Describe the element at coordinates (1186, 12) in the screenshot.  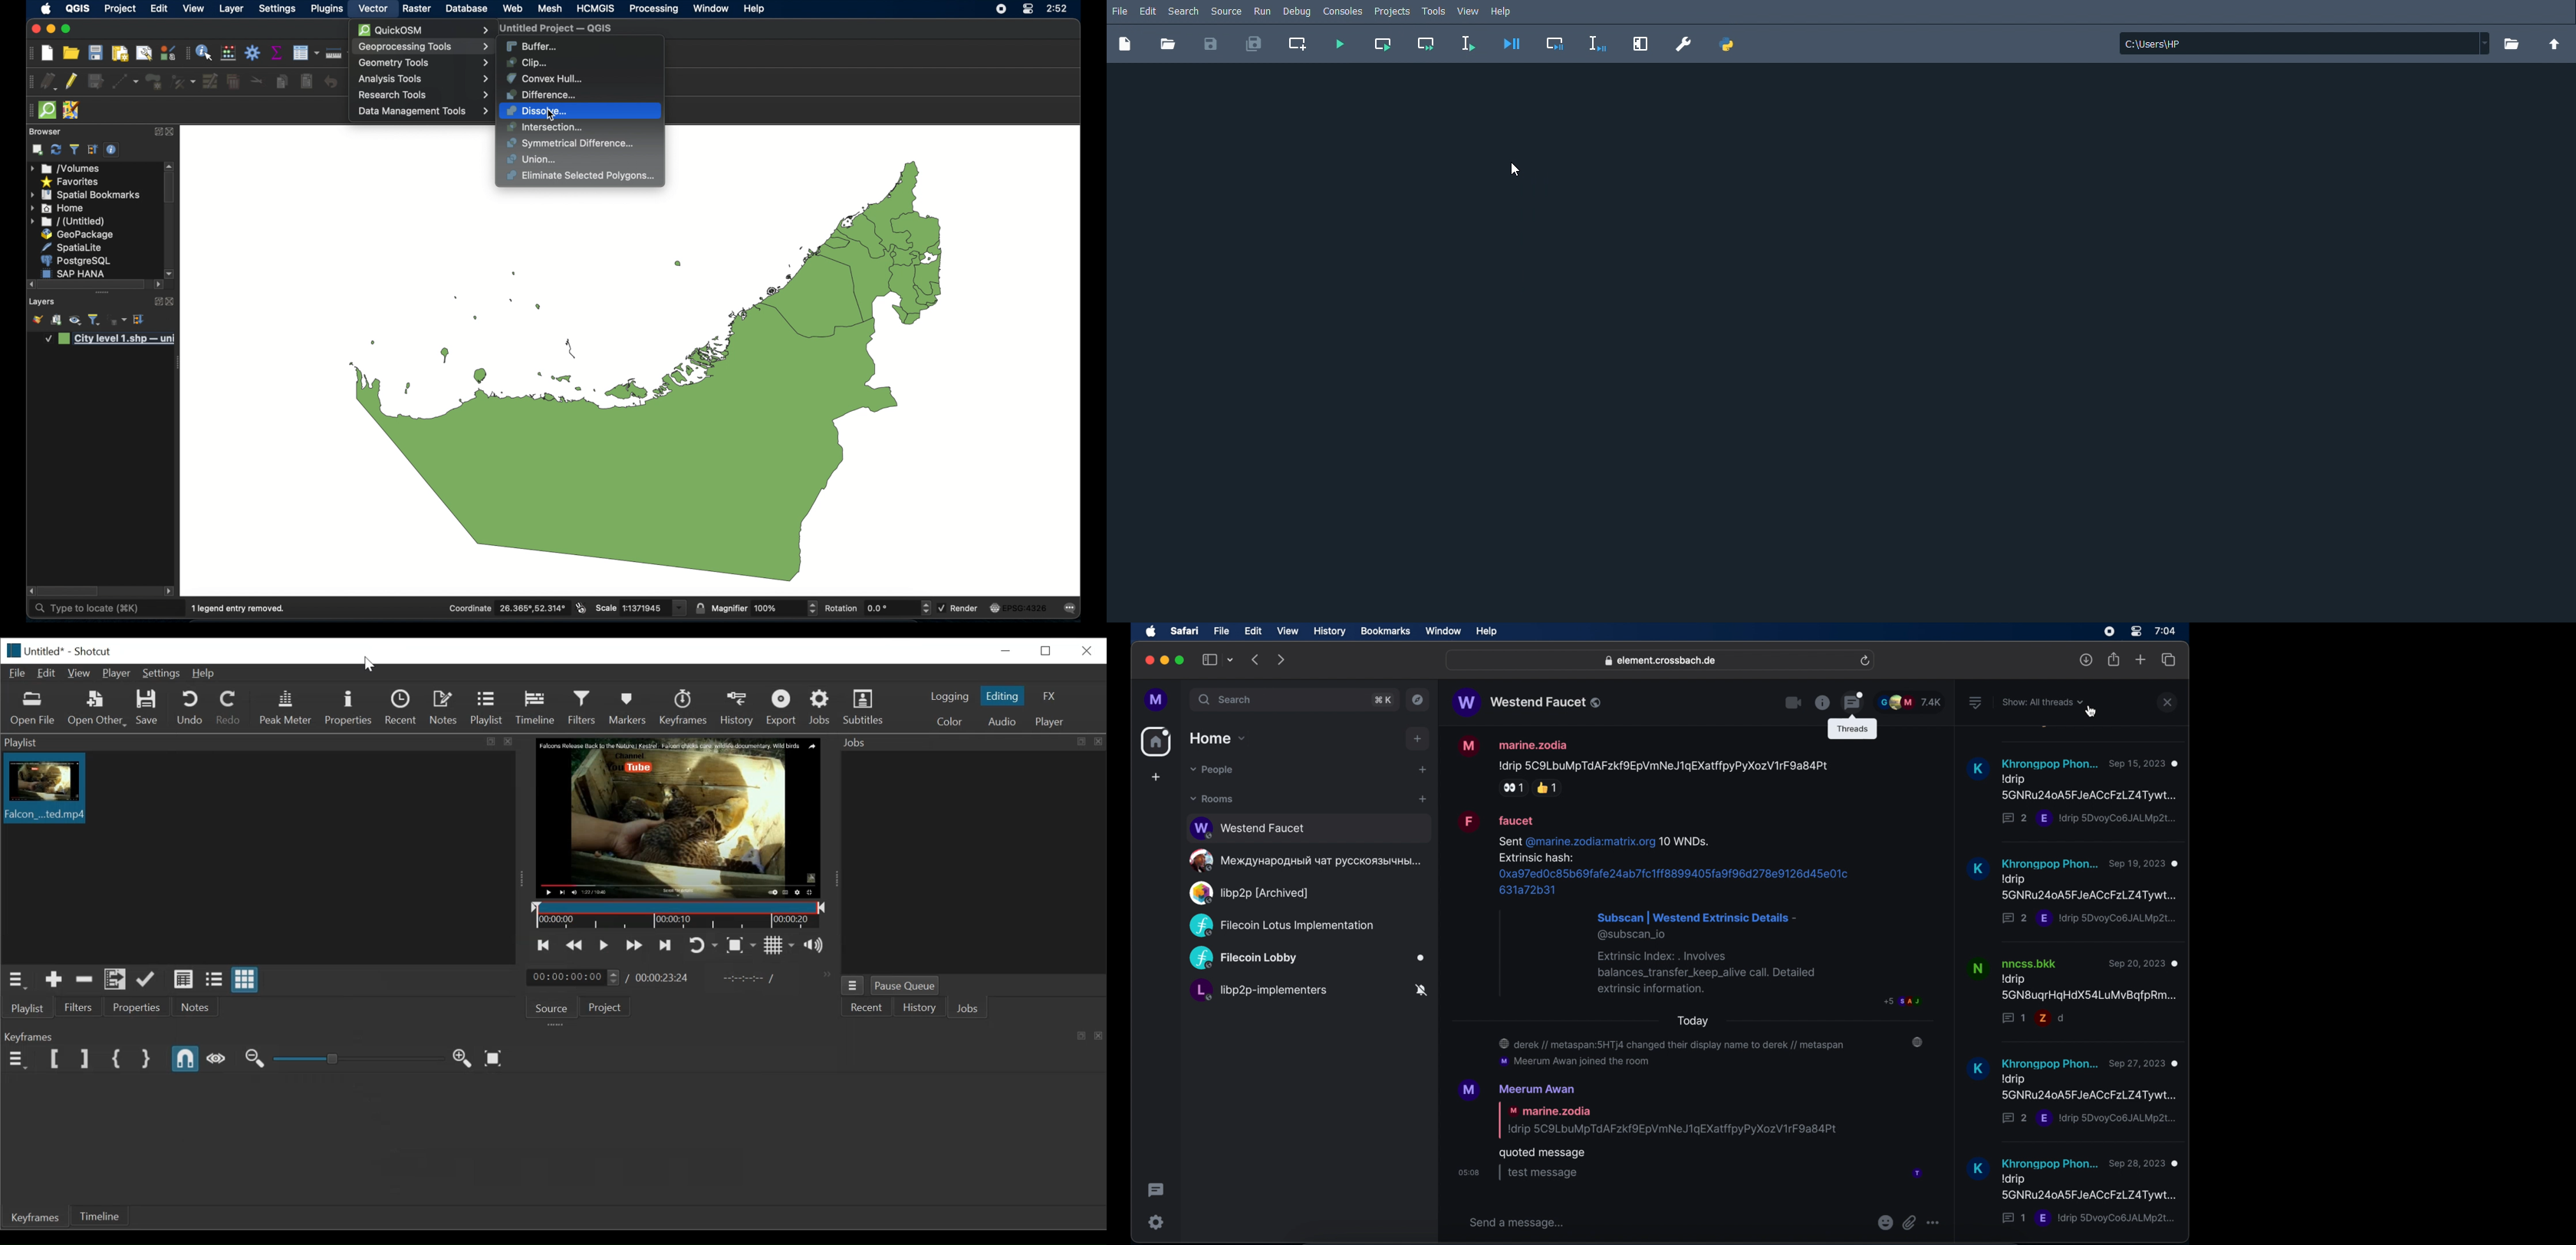
I see `Search` at that location.